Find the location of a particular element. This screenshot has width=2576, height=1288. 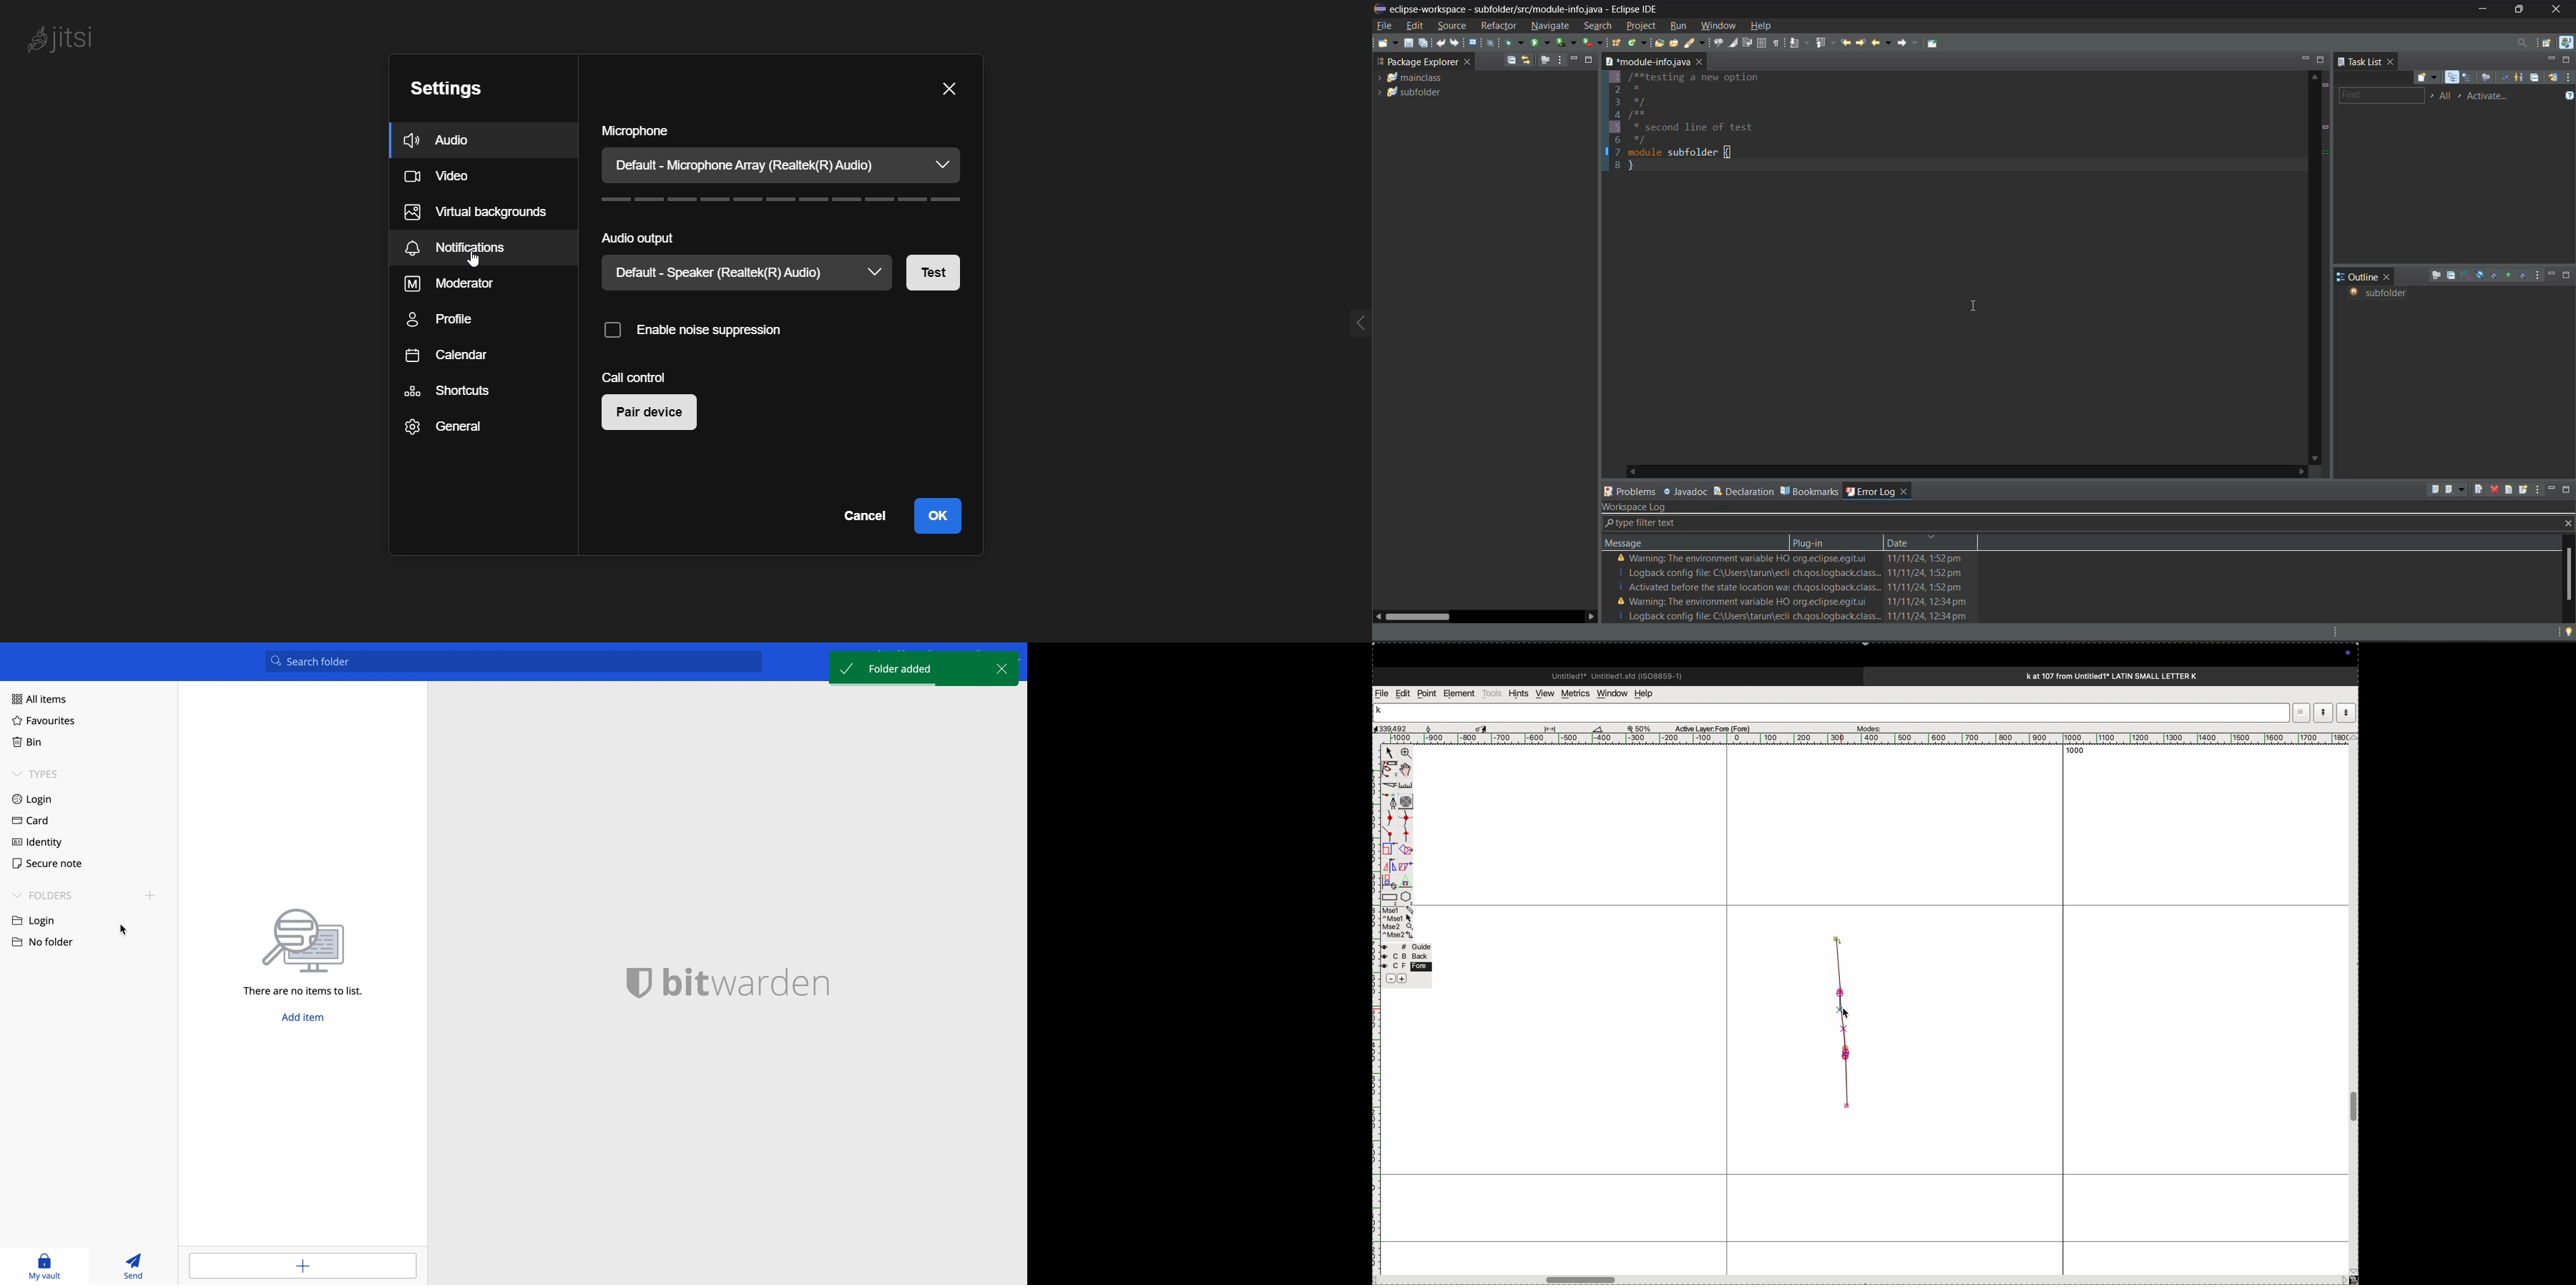

open log is located at coordinates (2513, 491).